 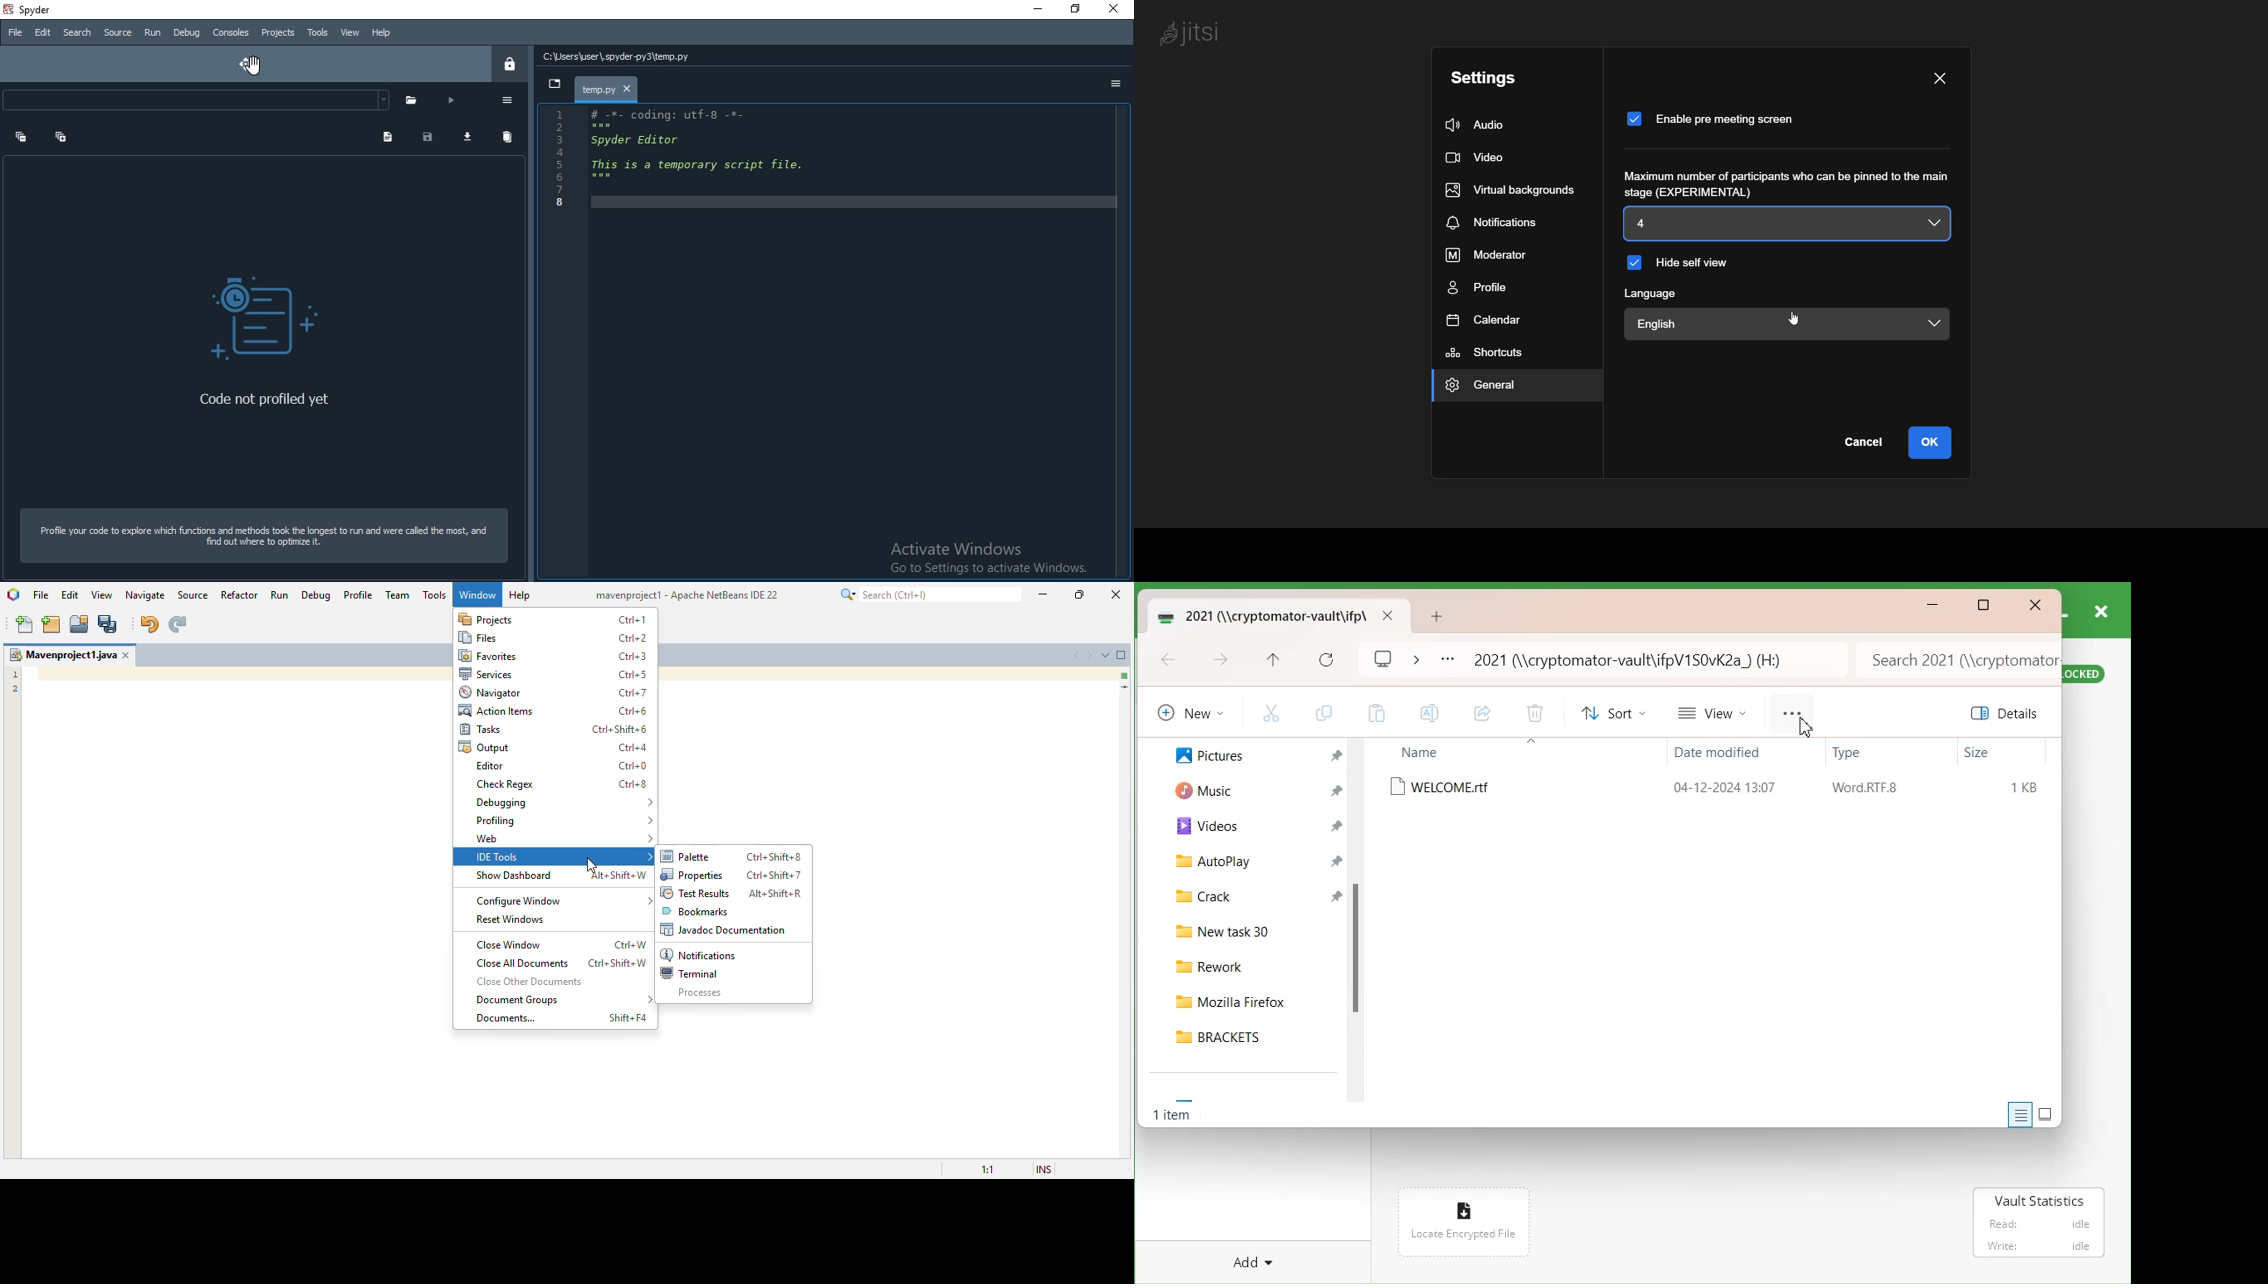 What do you see at coordinates (36, 9) in the screenshot?
I see `spyder` at bounding box center [36, 9].